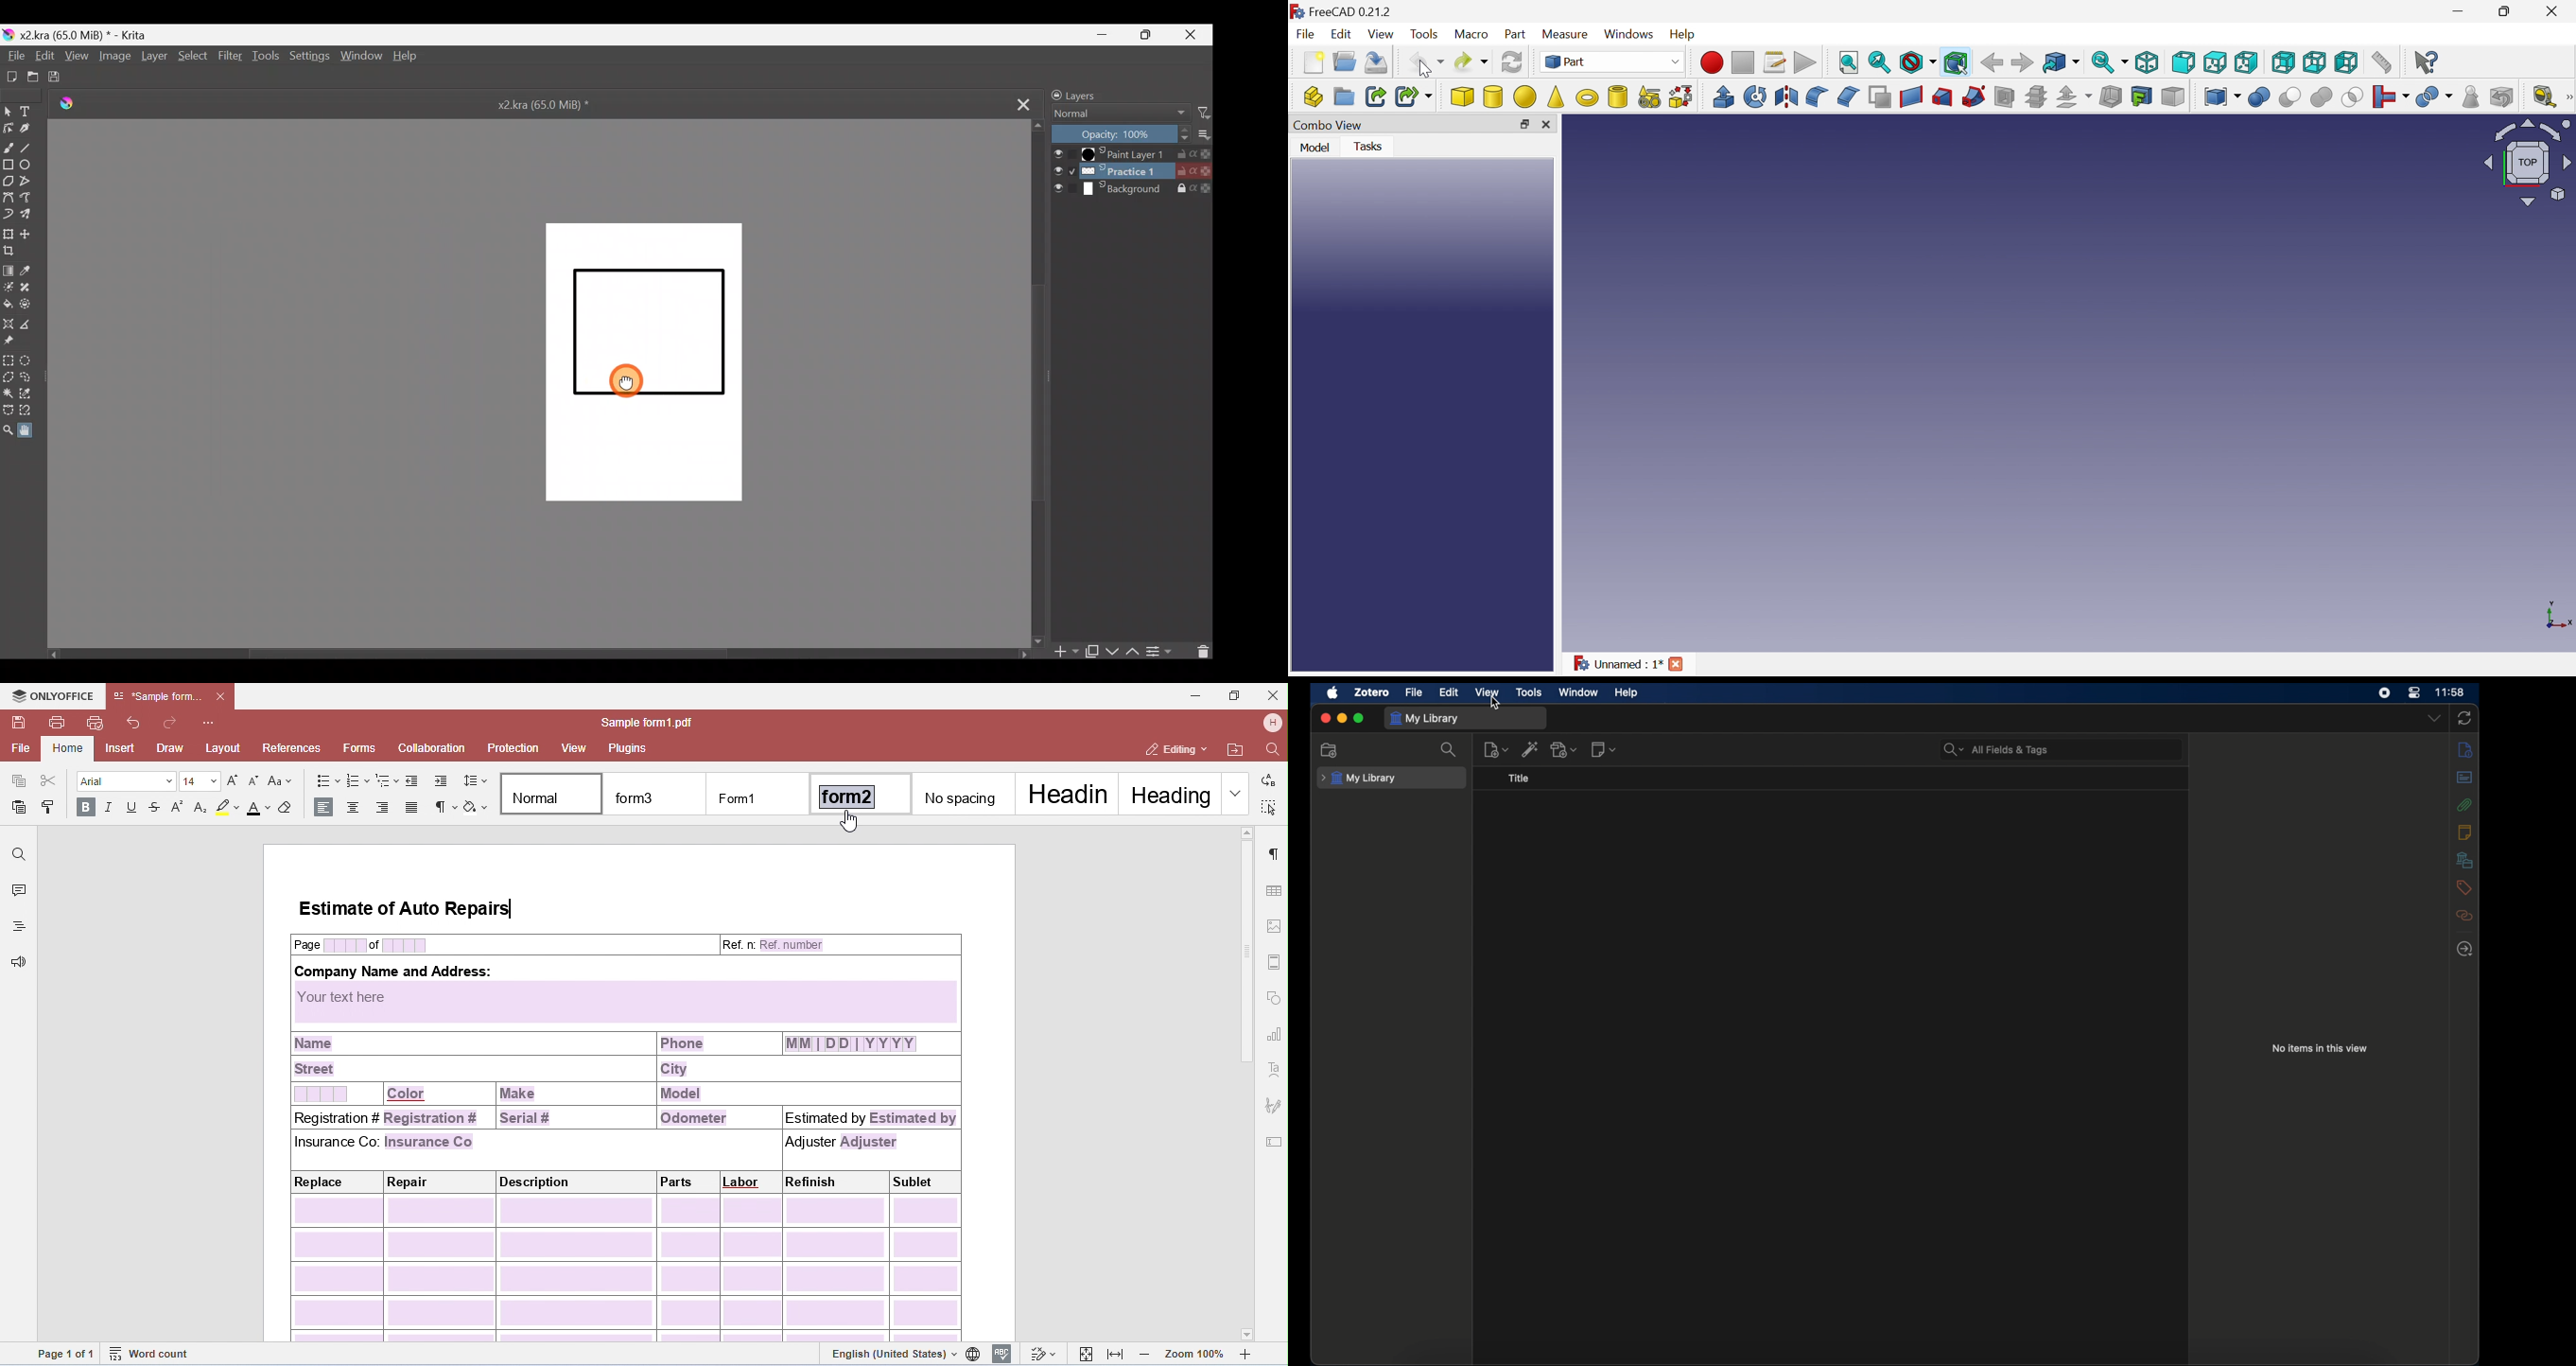  Describe the element at coordinates (1610, 61) in the screenshot. I see `Part` at that location.